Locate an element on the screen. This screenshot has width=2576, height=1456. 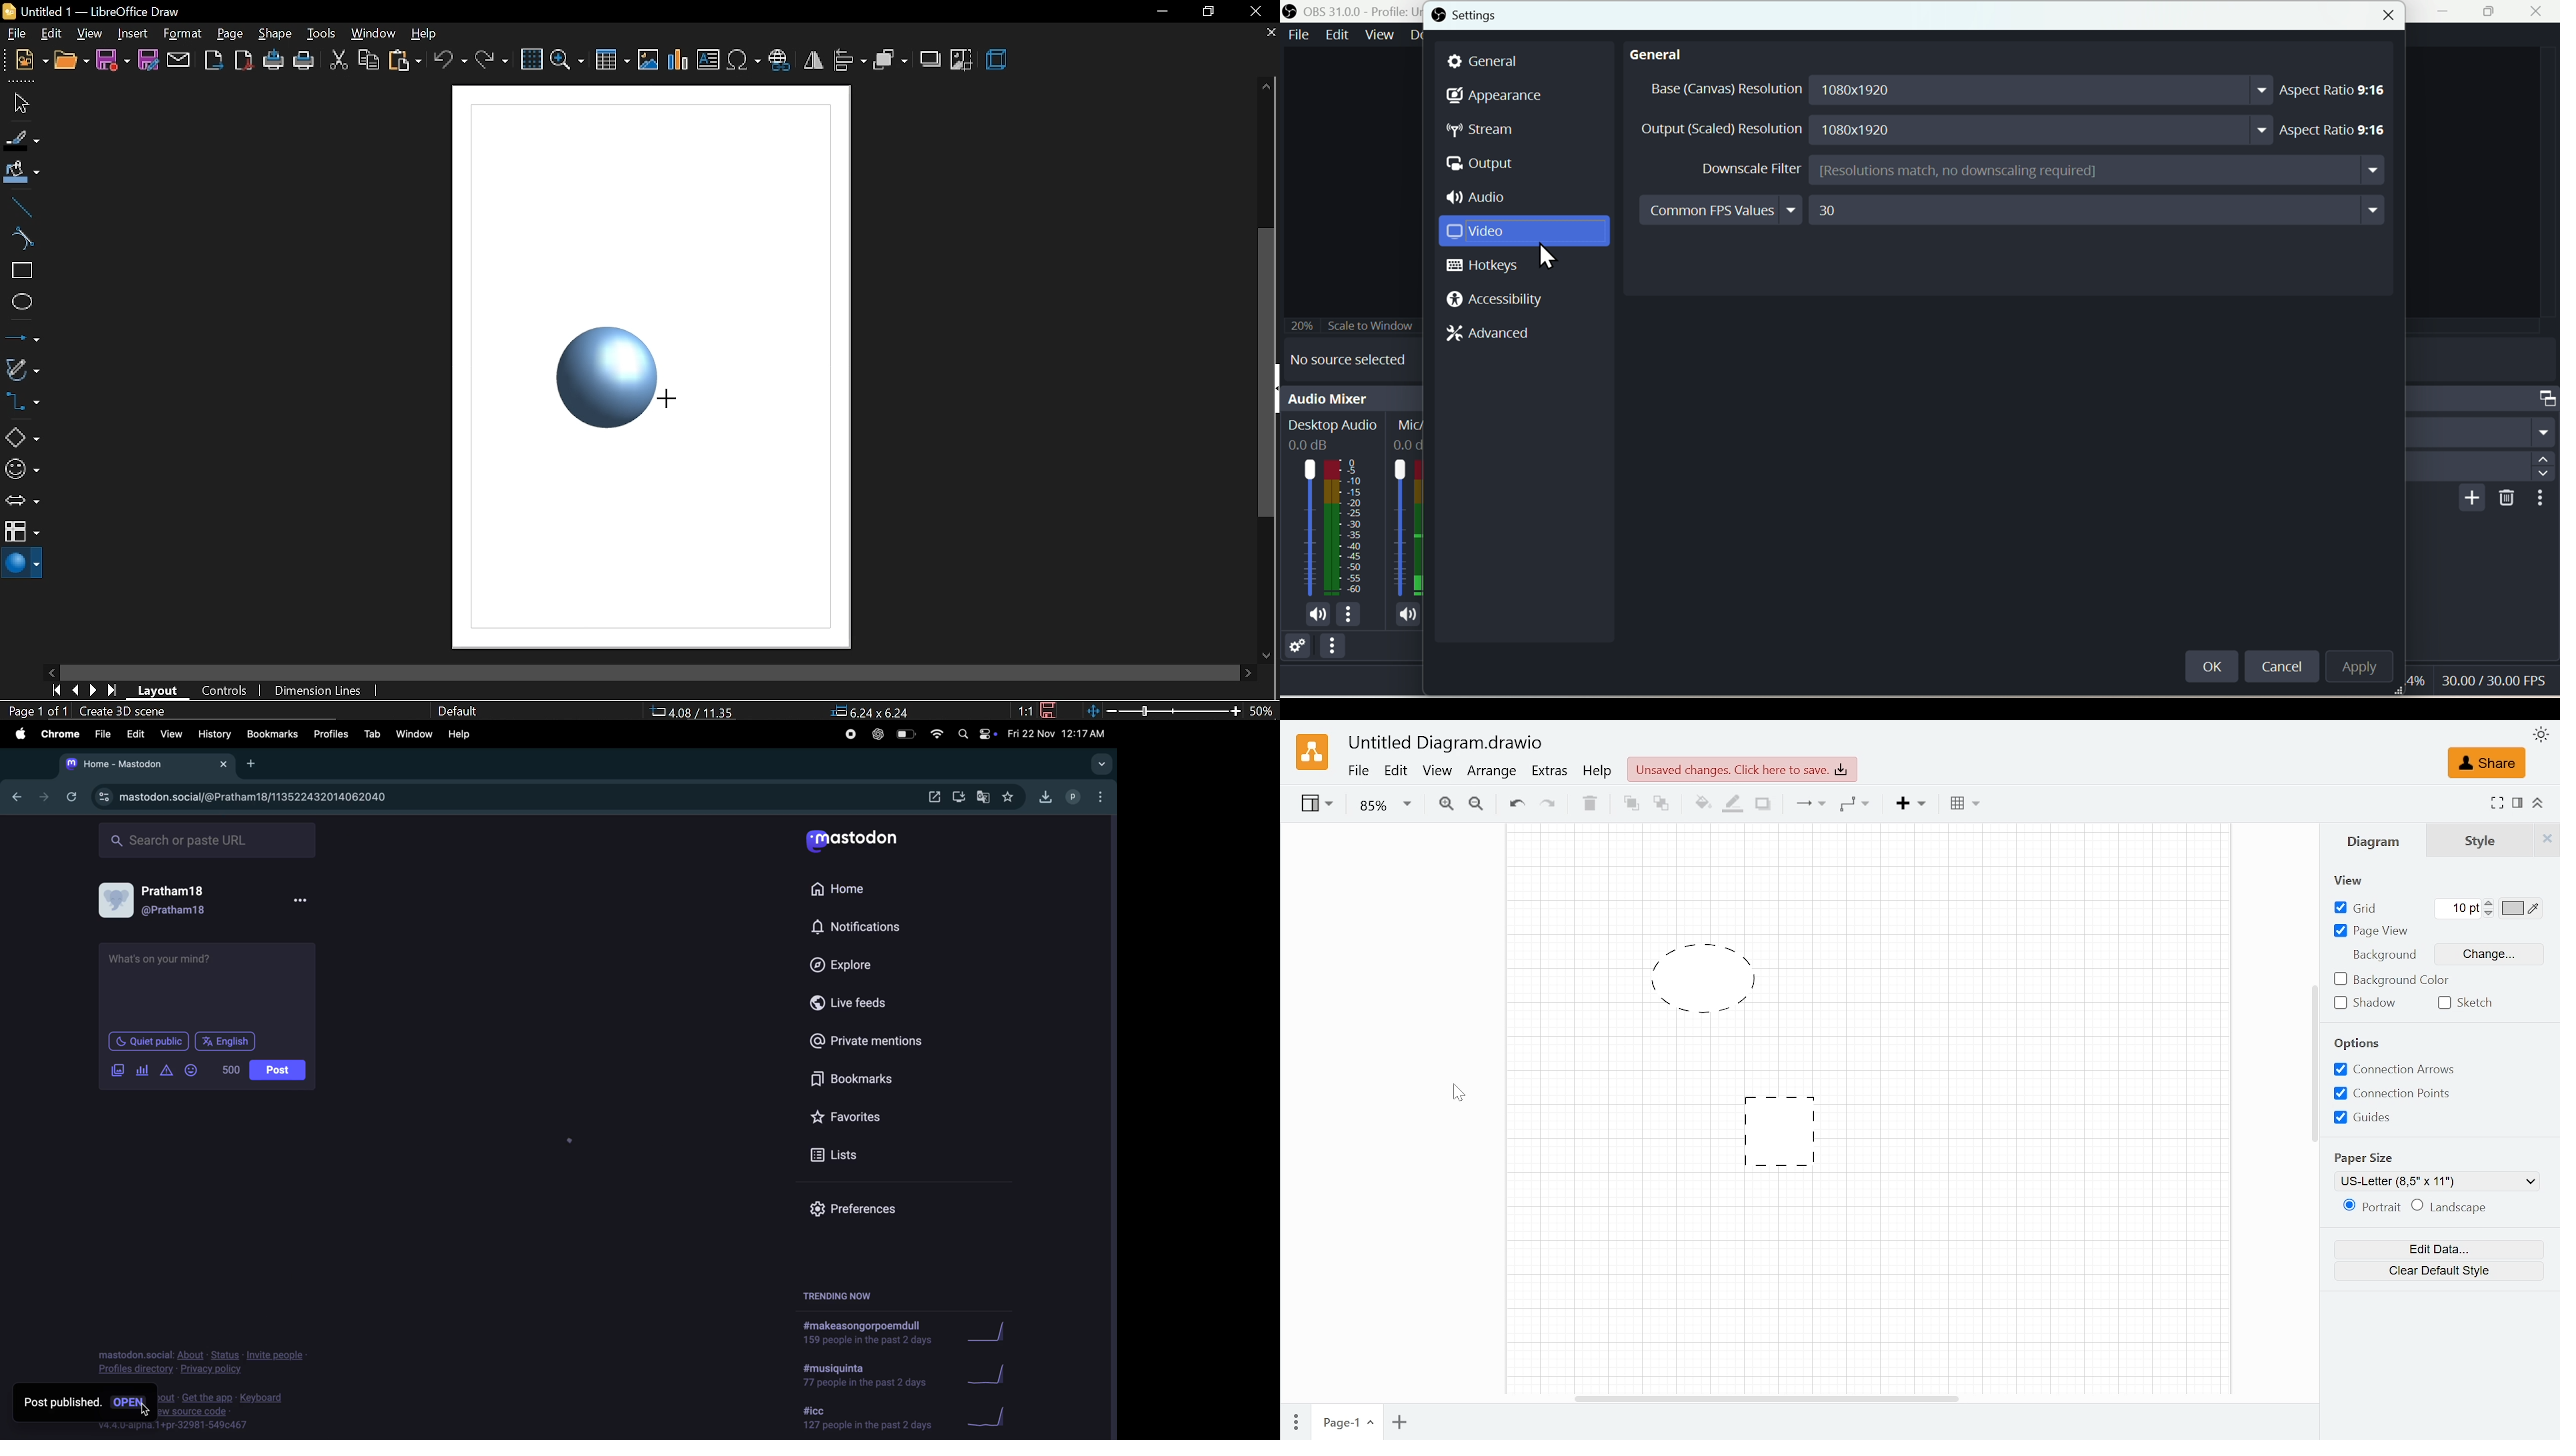
Insert is located at coordinates (1912, 804).